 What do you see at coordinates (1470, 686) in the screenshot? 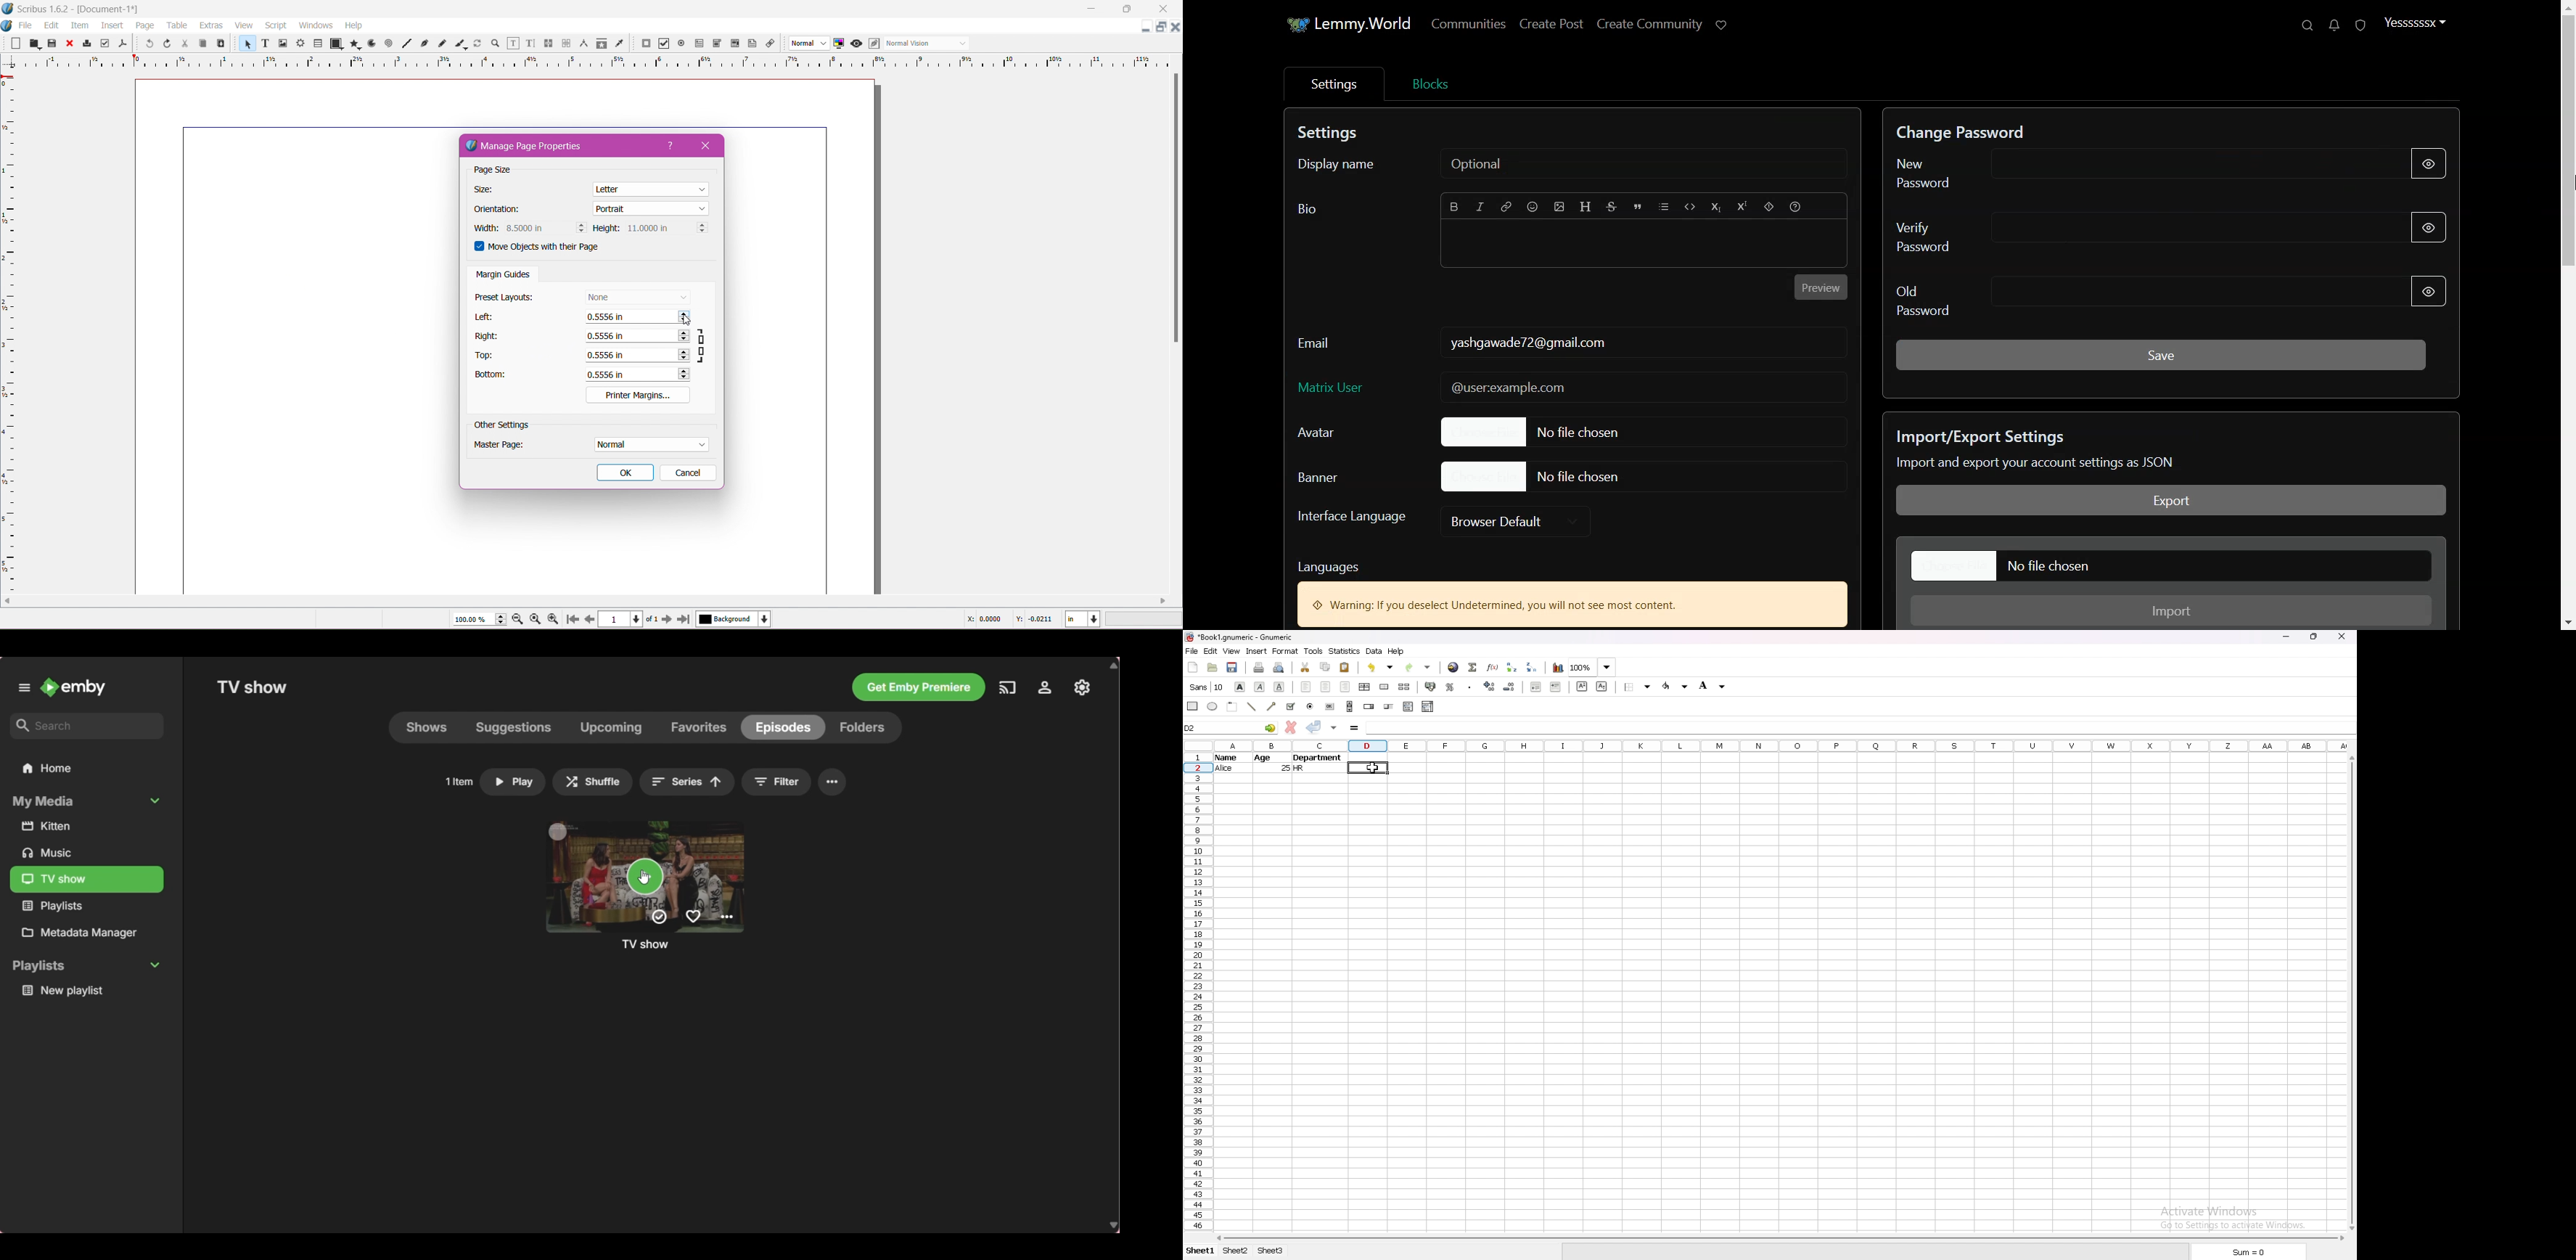
I see `thousands separator` at bounding box center [1470, 686].